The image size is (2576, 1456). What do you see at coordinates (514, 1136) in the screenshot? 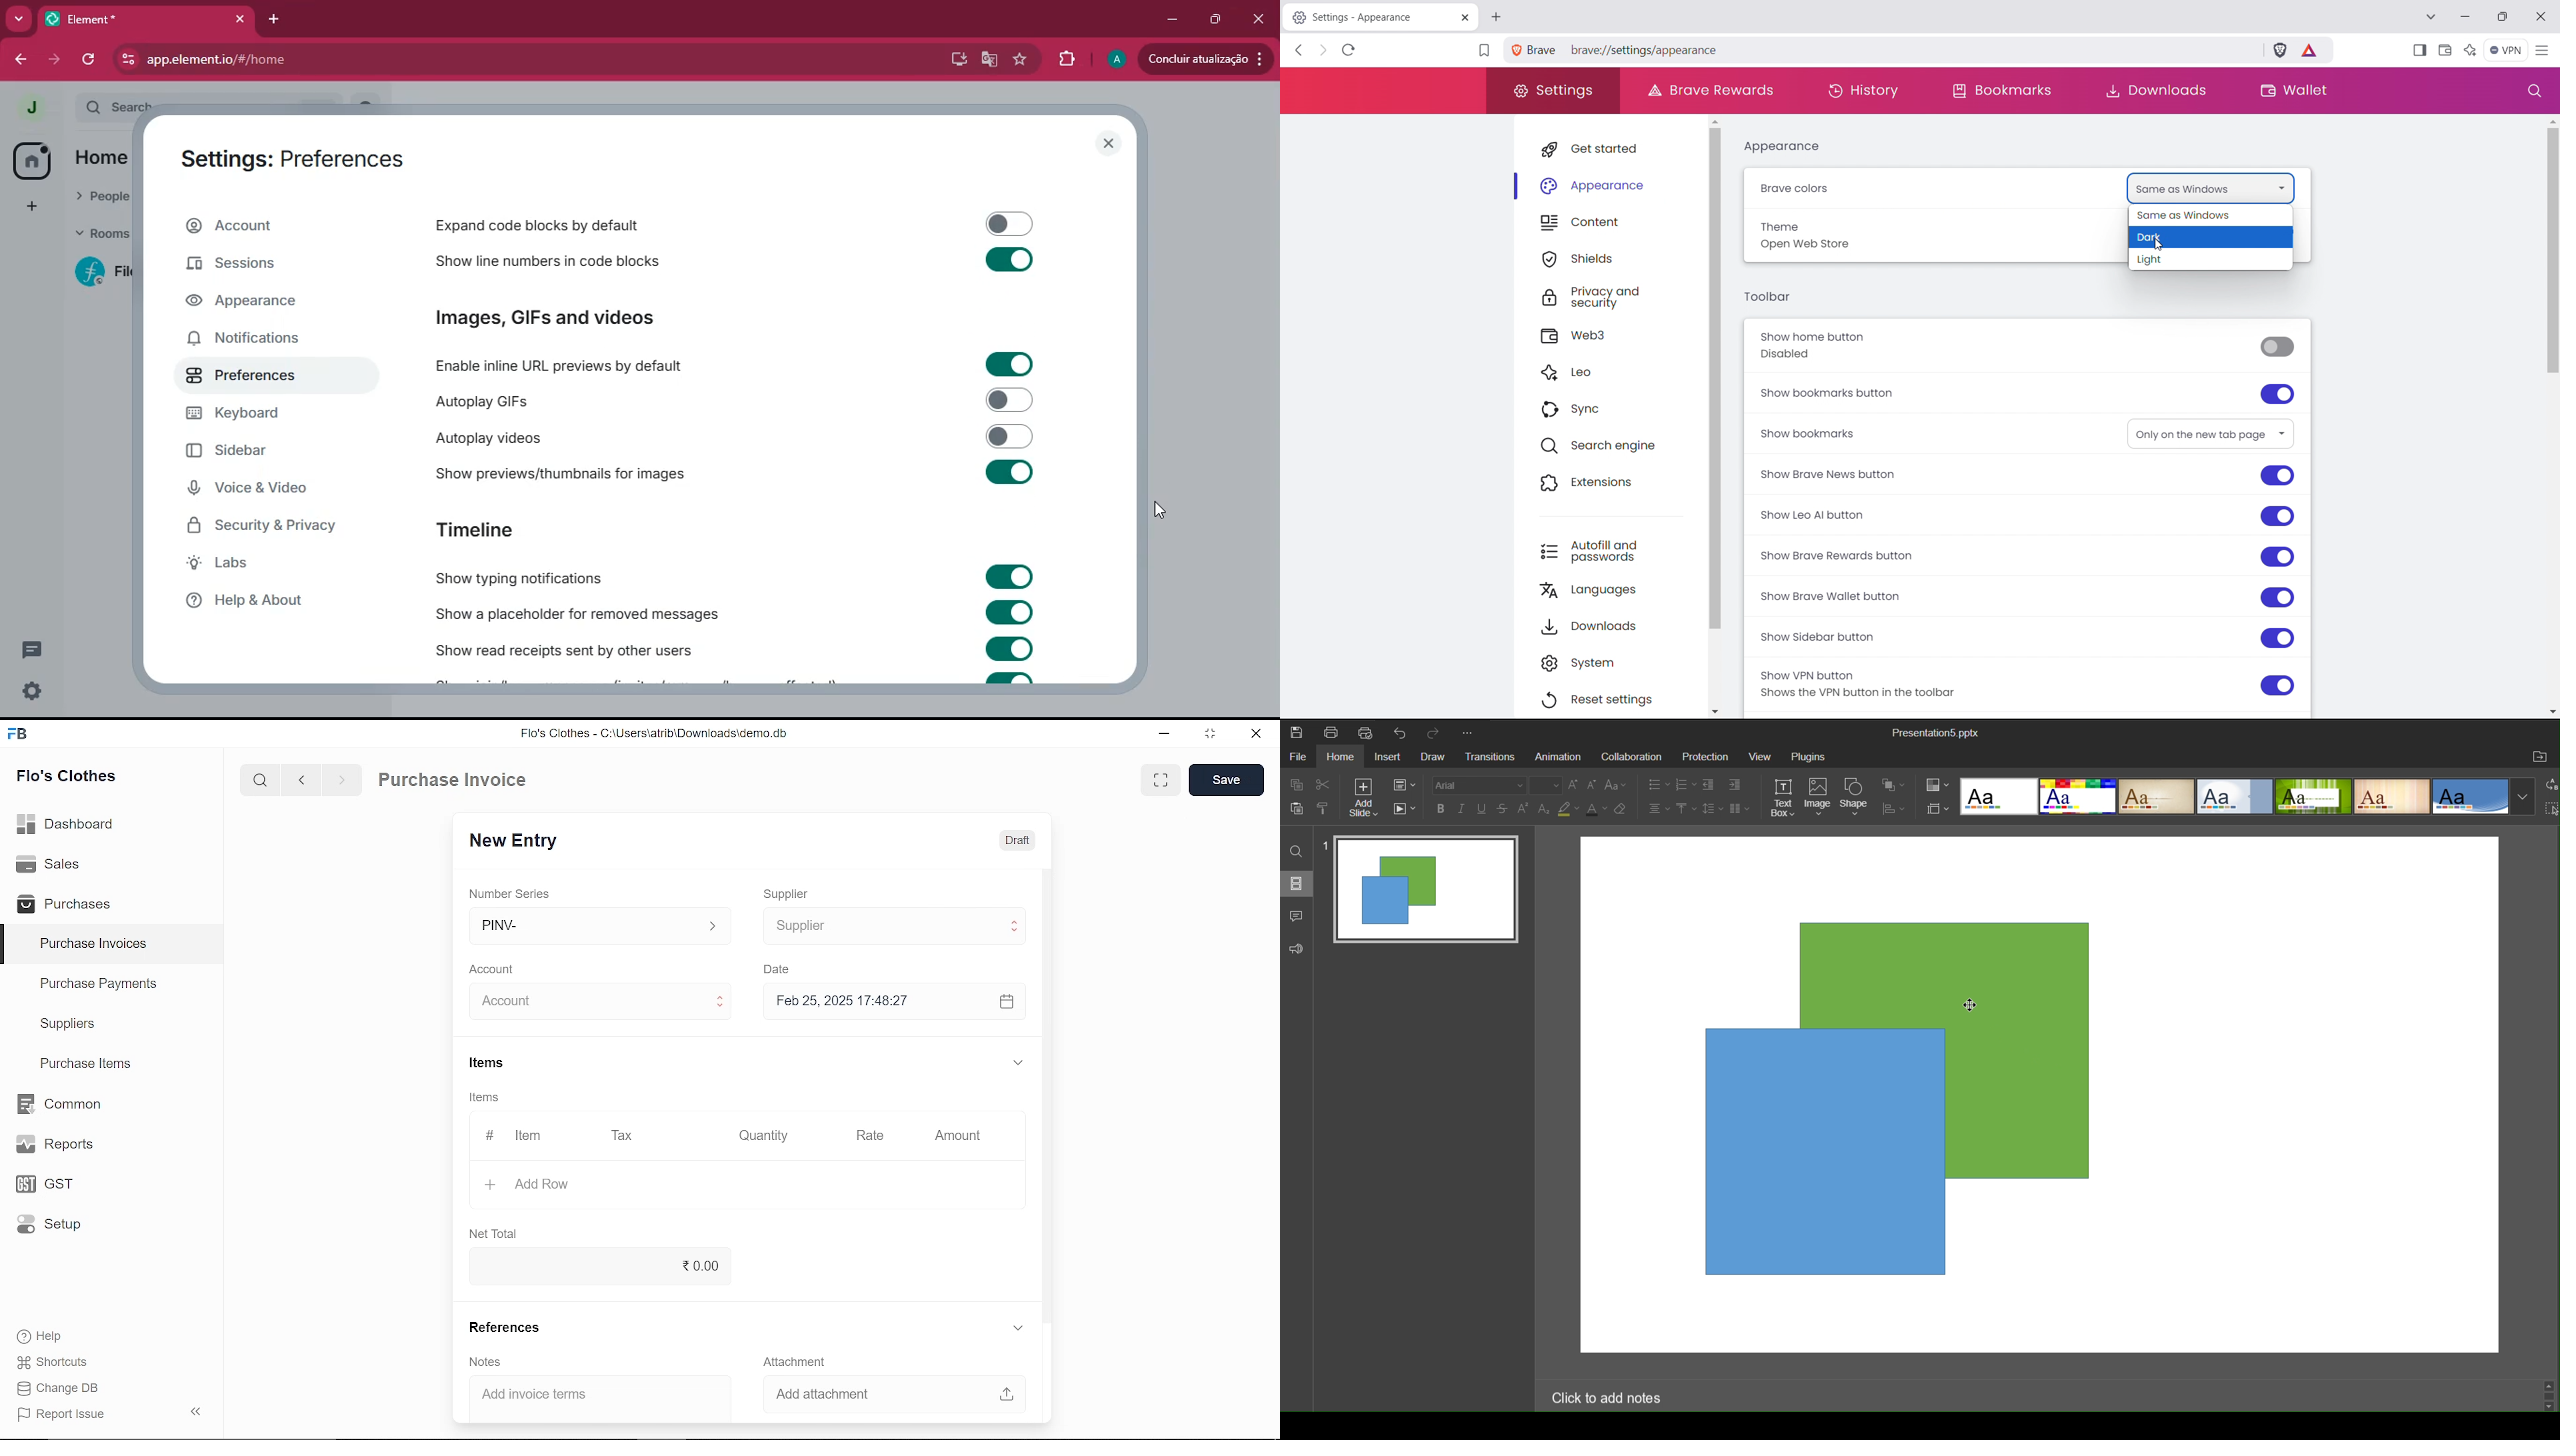
I see `Item` at bounding box center [514, 1136].